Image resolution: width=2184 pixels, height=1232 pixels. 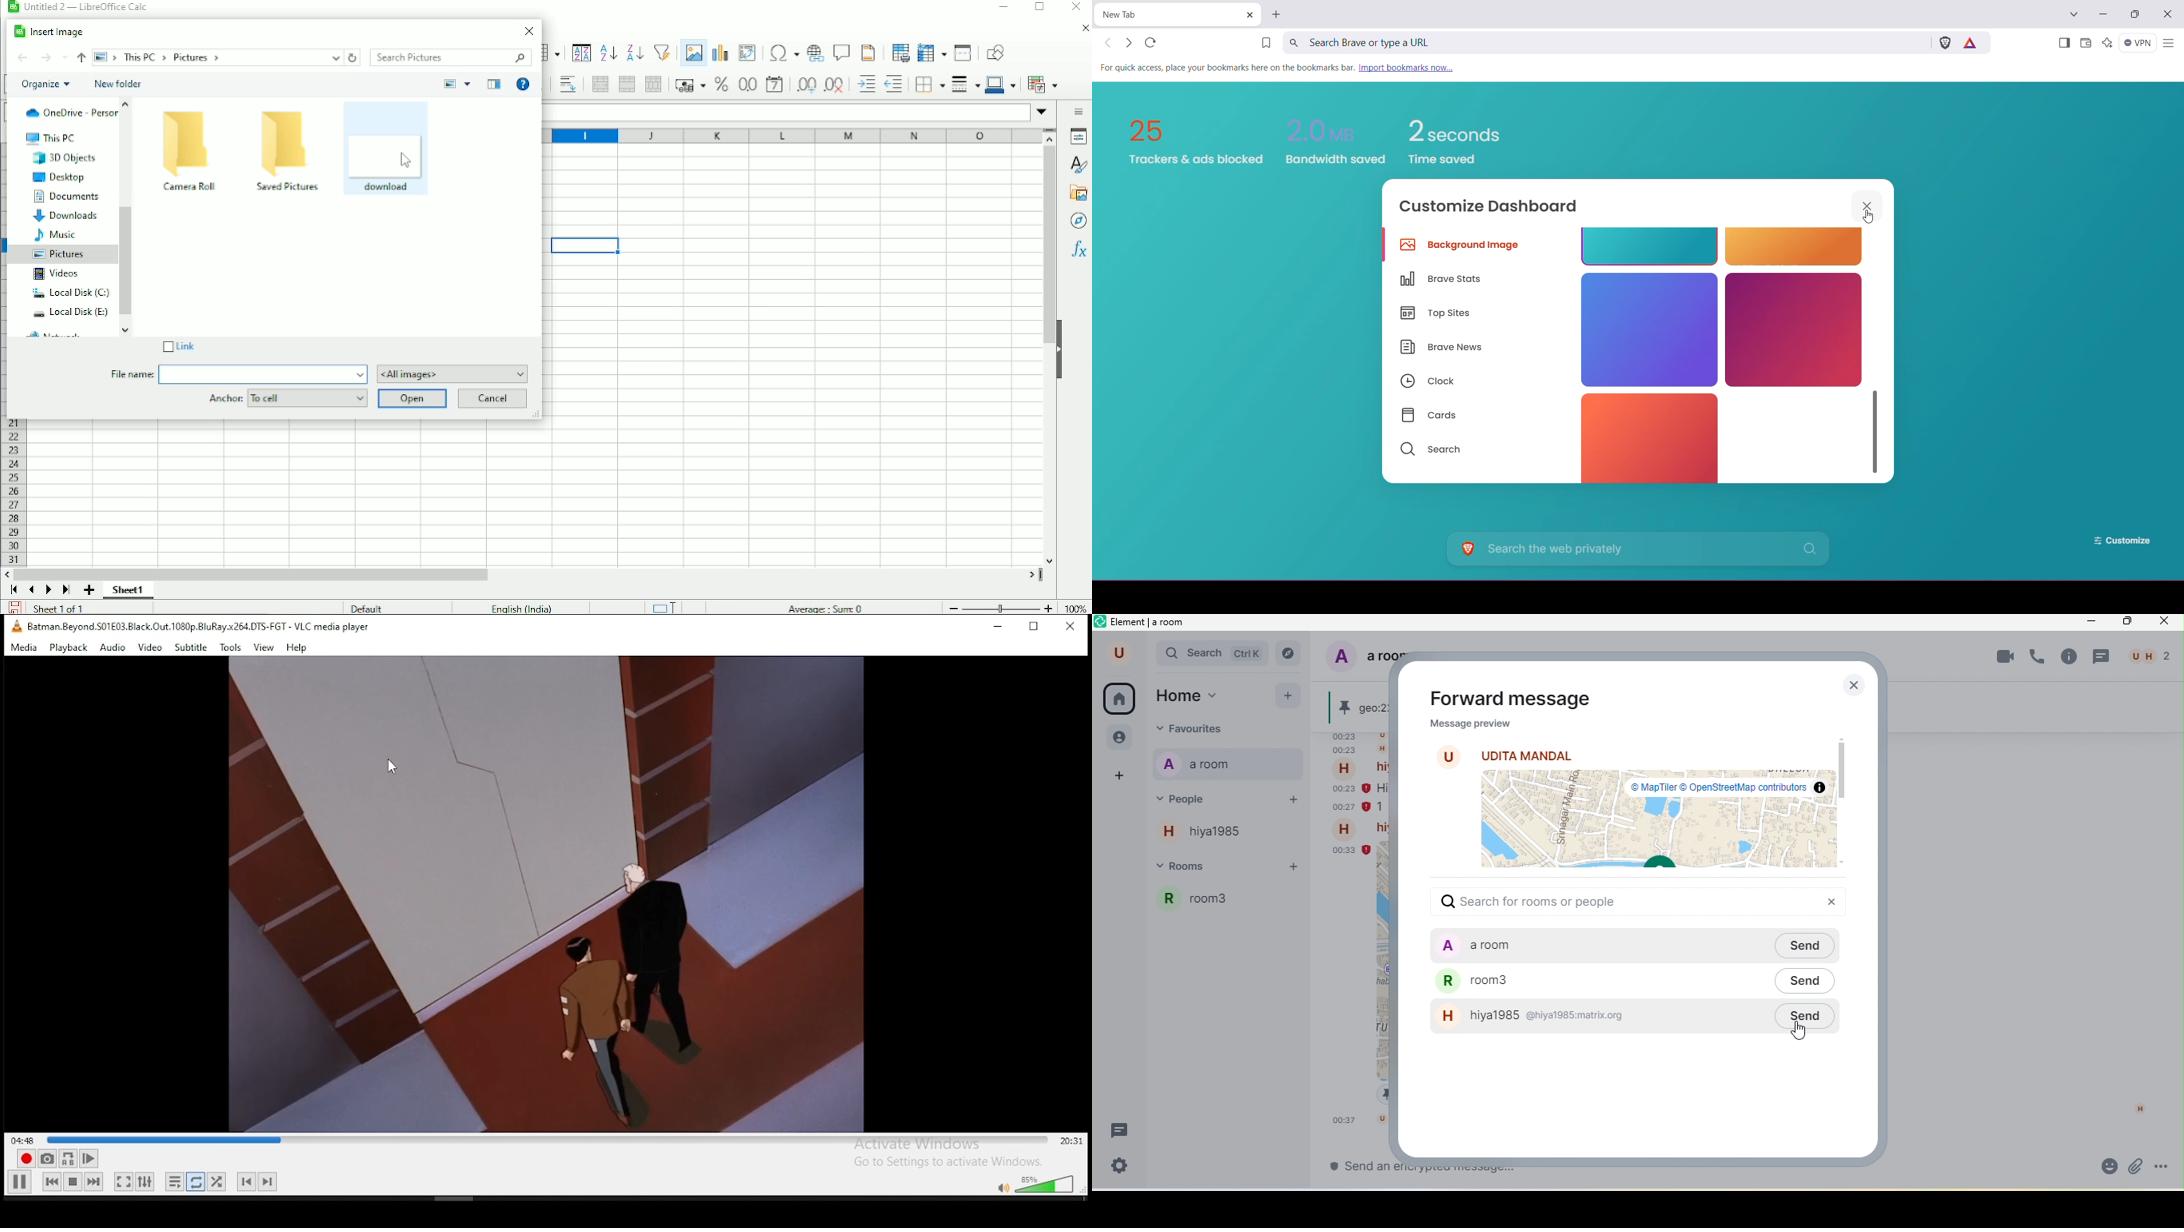 I want to click on add , so click(x=1289, y=697).